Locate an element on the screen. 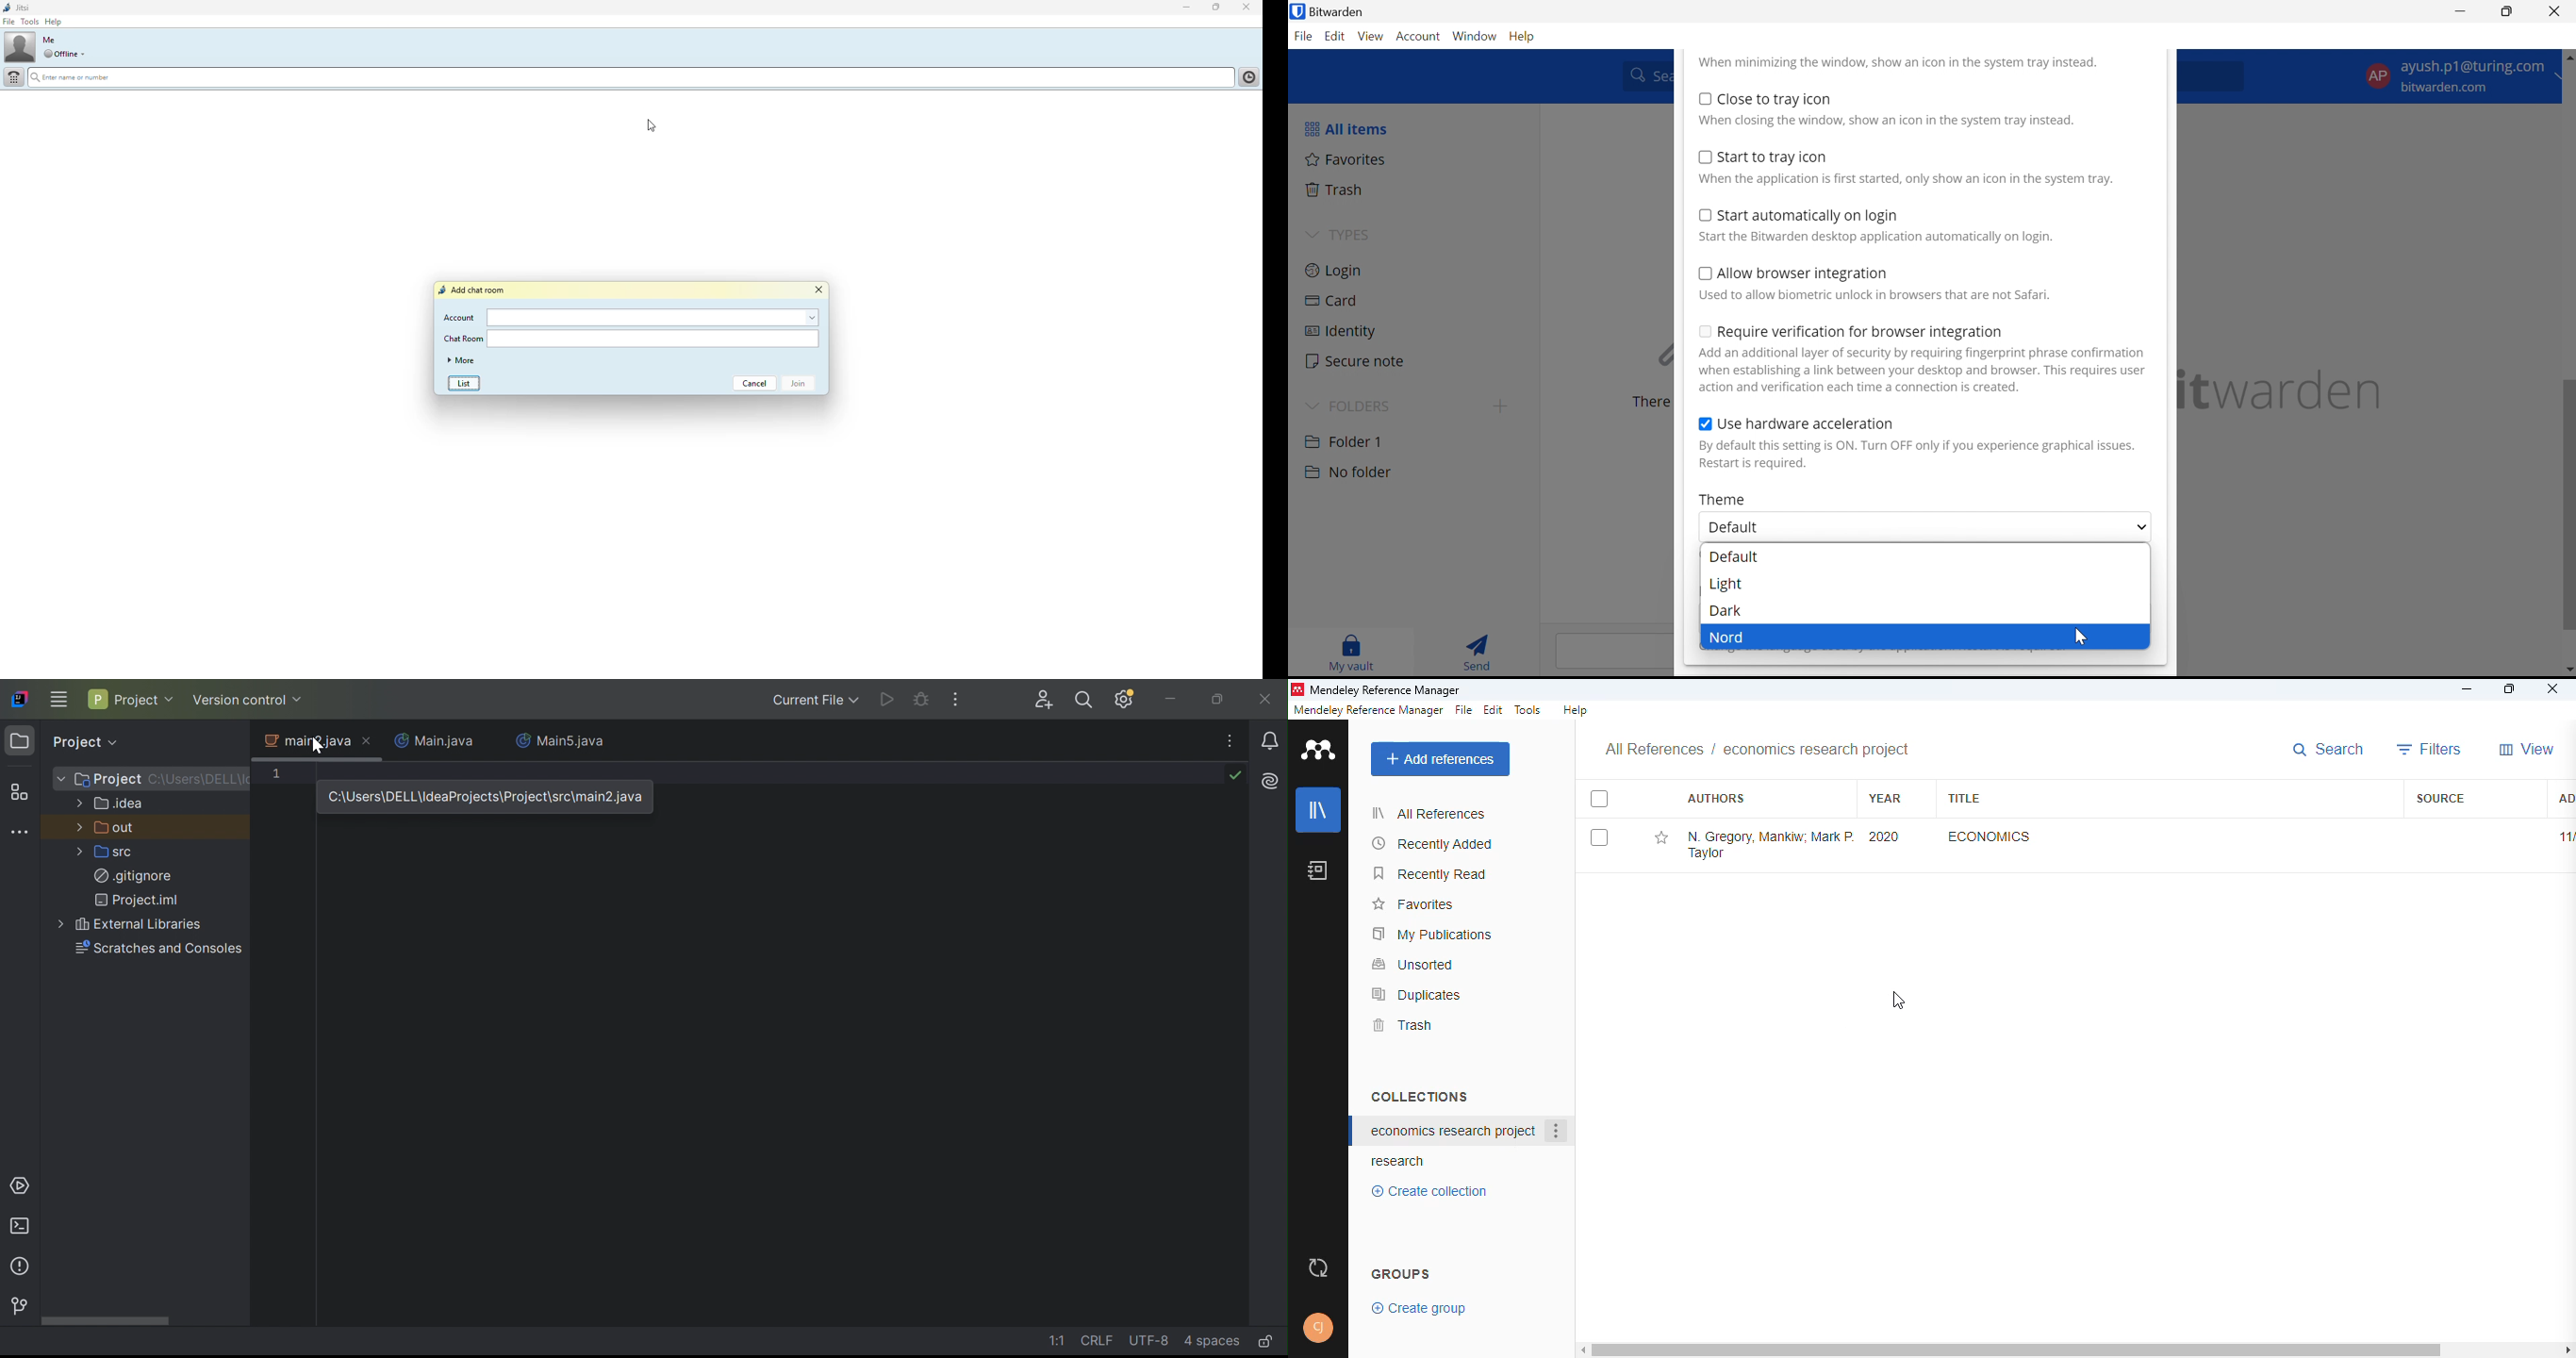 This screenshot has width=2576, height=1372. added is located at coordinates (2565, 800).